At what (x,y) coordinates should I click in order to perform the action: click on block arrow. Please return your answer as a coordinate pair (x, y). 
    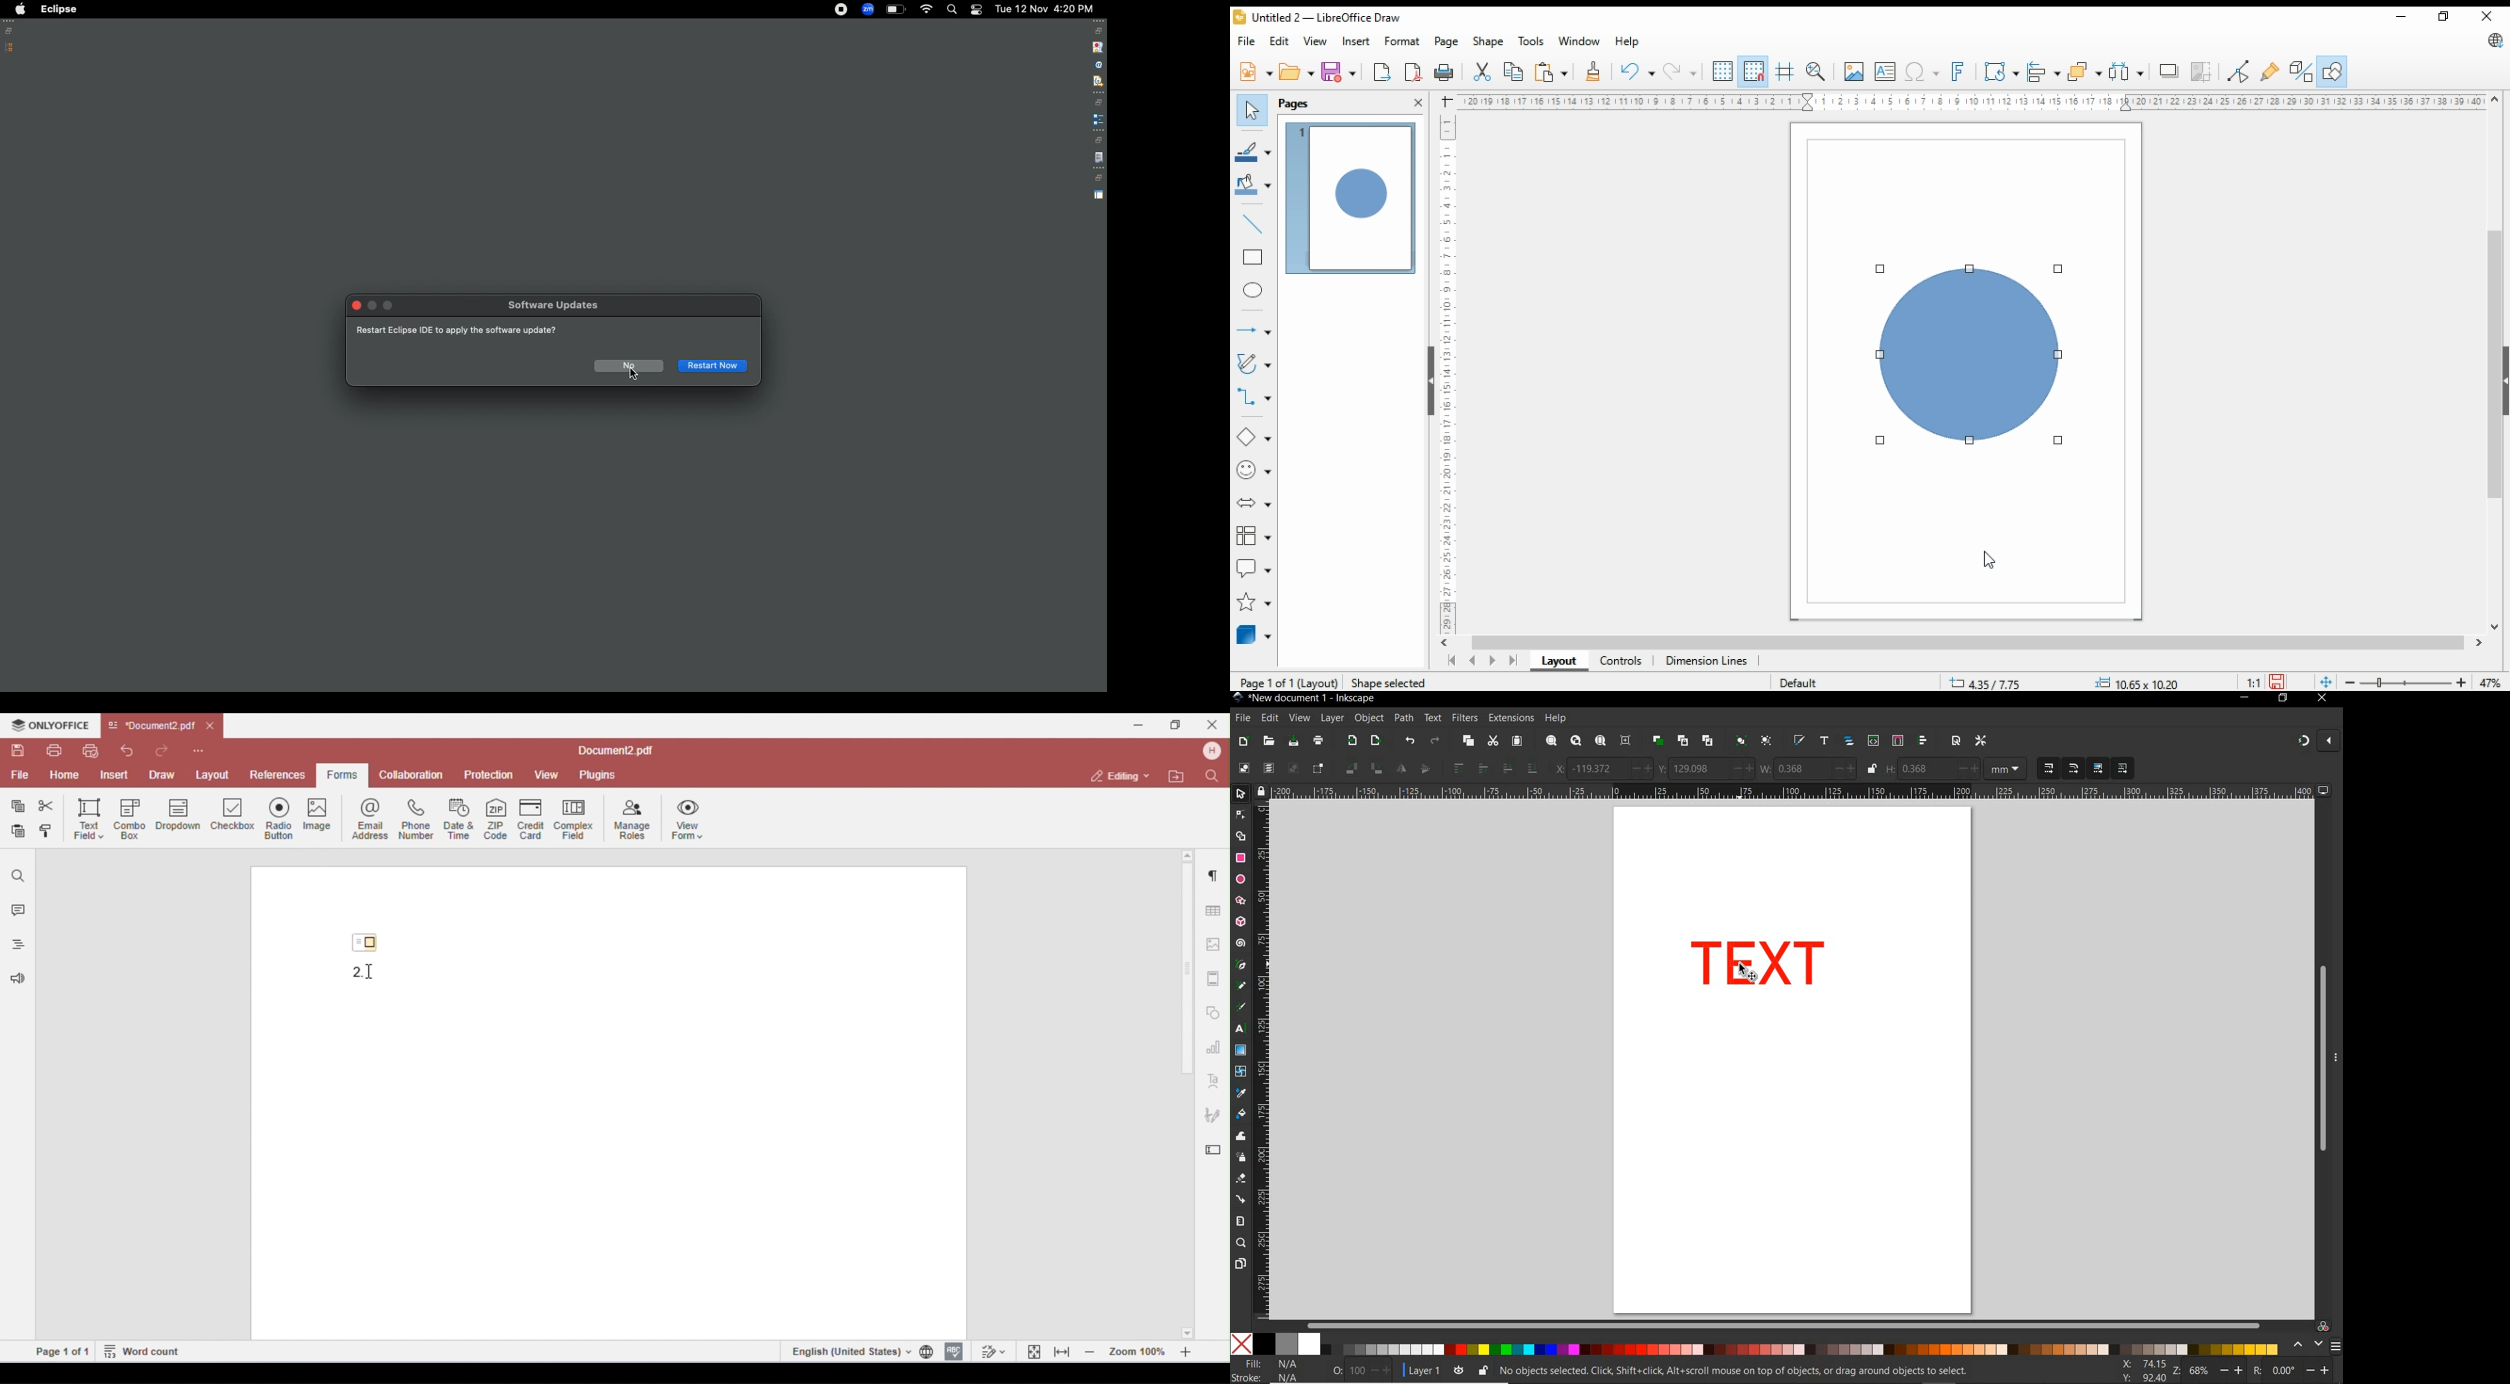
    Looking at the image, I should click on (1254, 505).